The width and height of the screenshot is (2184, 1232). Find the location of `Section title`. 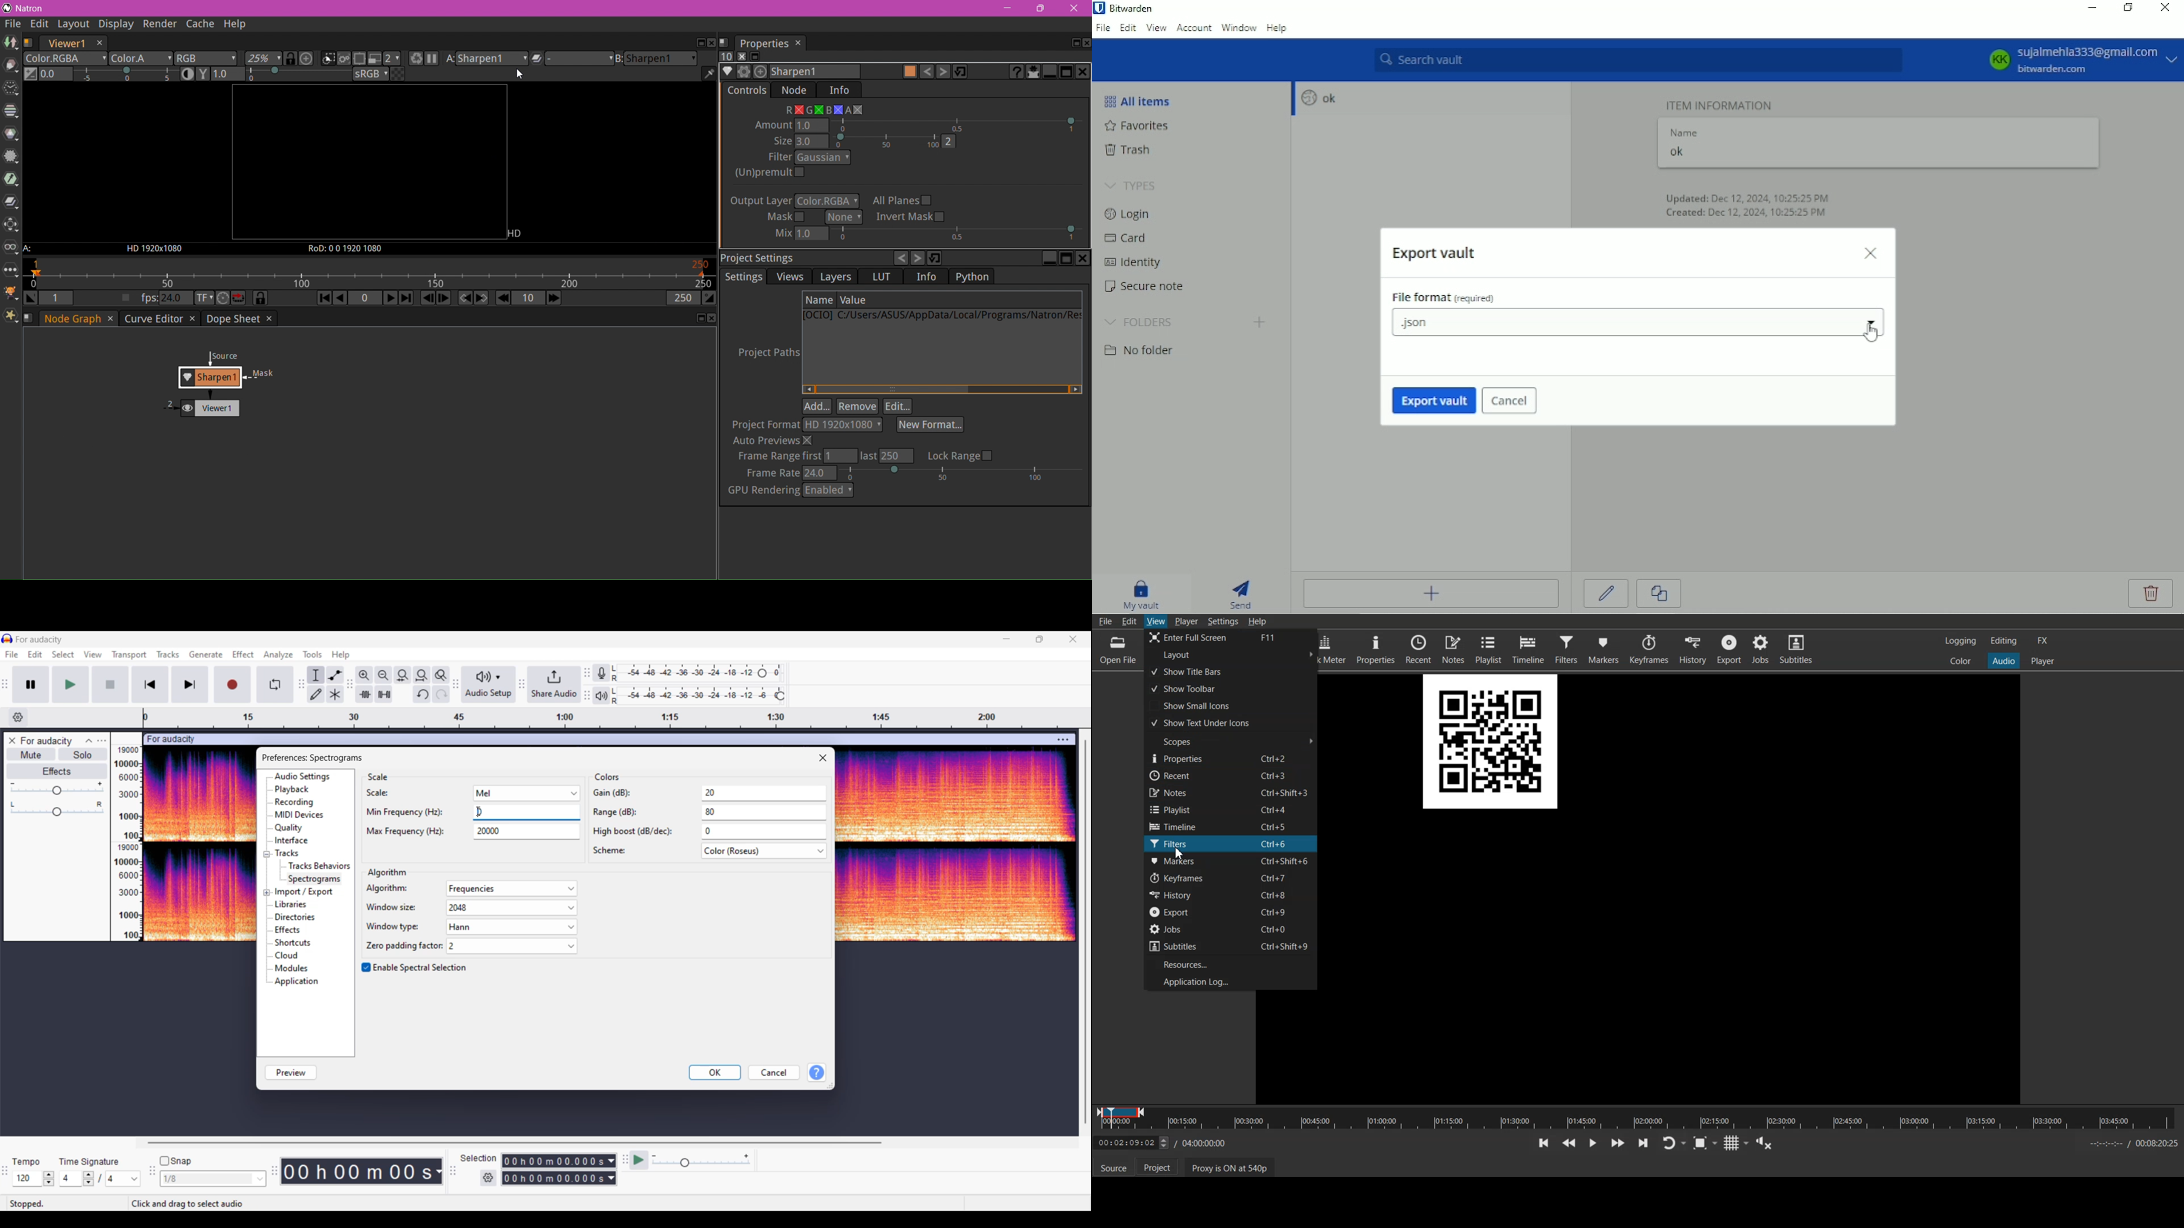

Section title is located at coordinates (608, 777).